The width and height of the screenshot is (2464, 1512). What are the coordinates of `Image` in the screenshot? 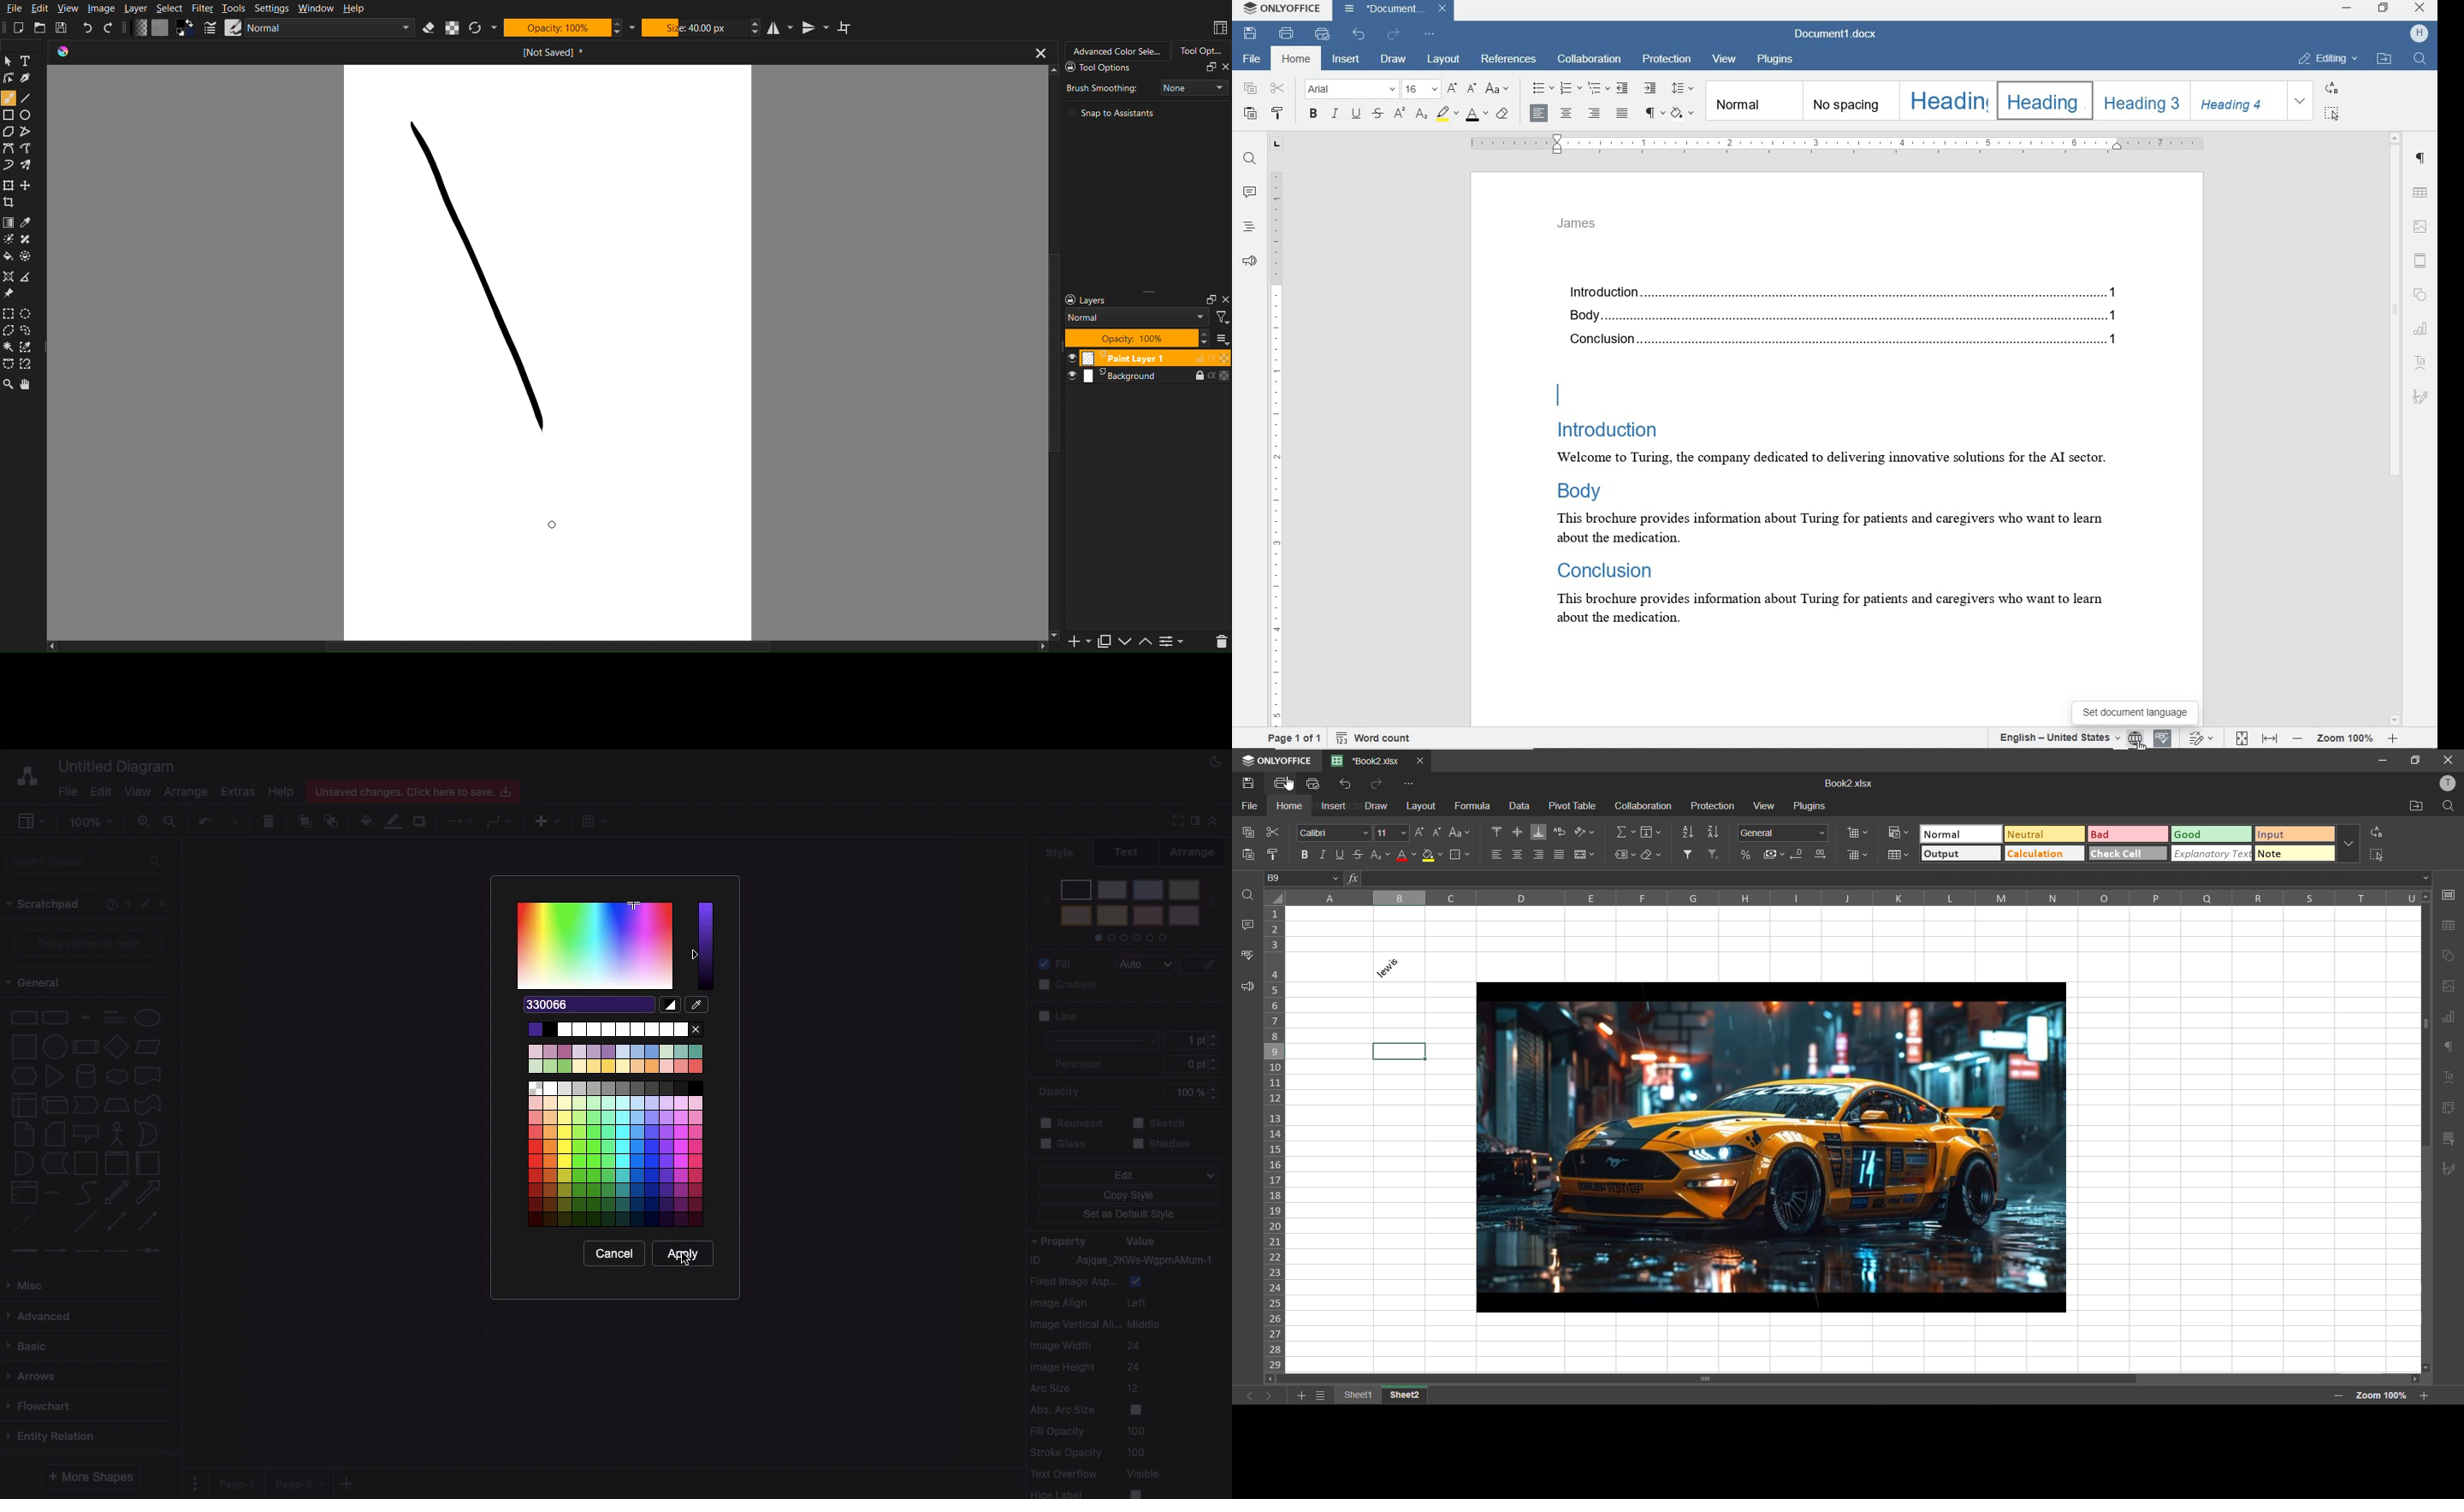 It's located at (101, 8).